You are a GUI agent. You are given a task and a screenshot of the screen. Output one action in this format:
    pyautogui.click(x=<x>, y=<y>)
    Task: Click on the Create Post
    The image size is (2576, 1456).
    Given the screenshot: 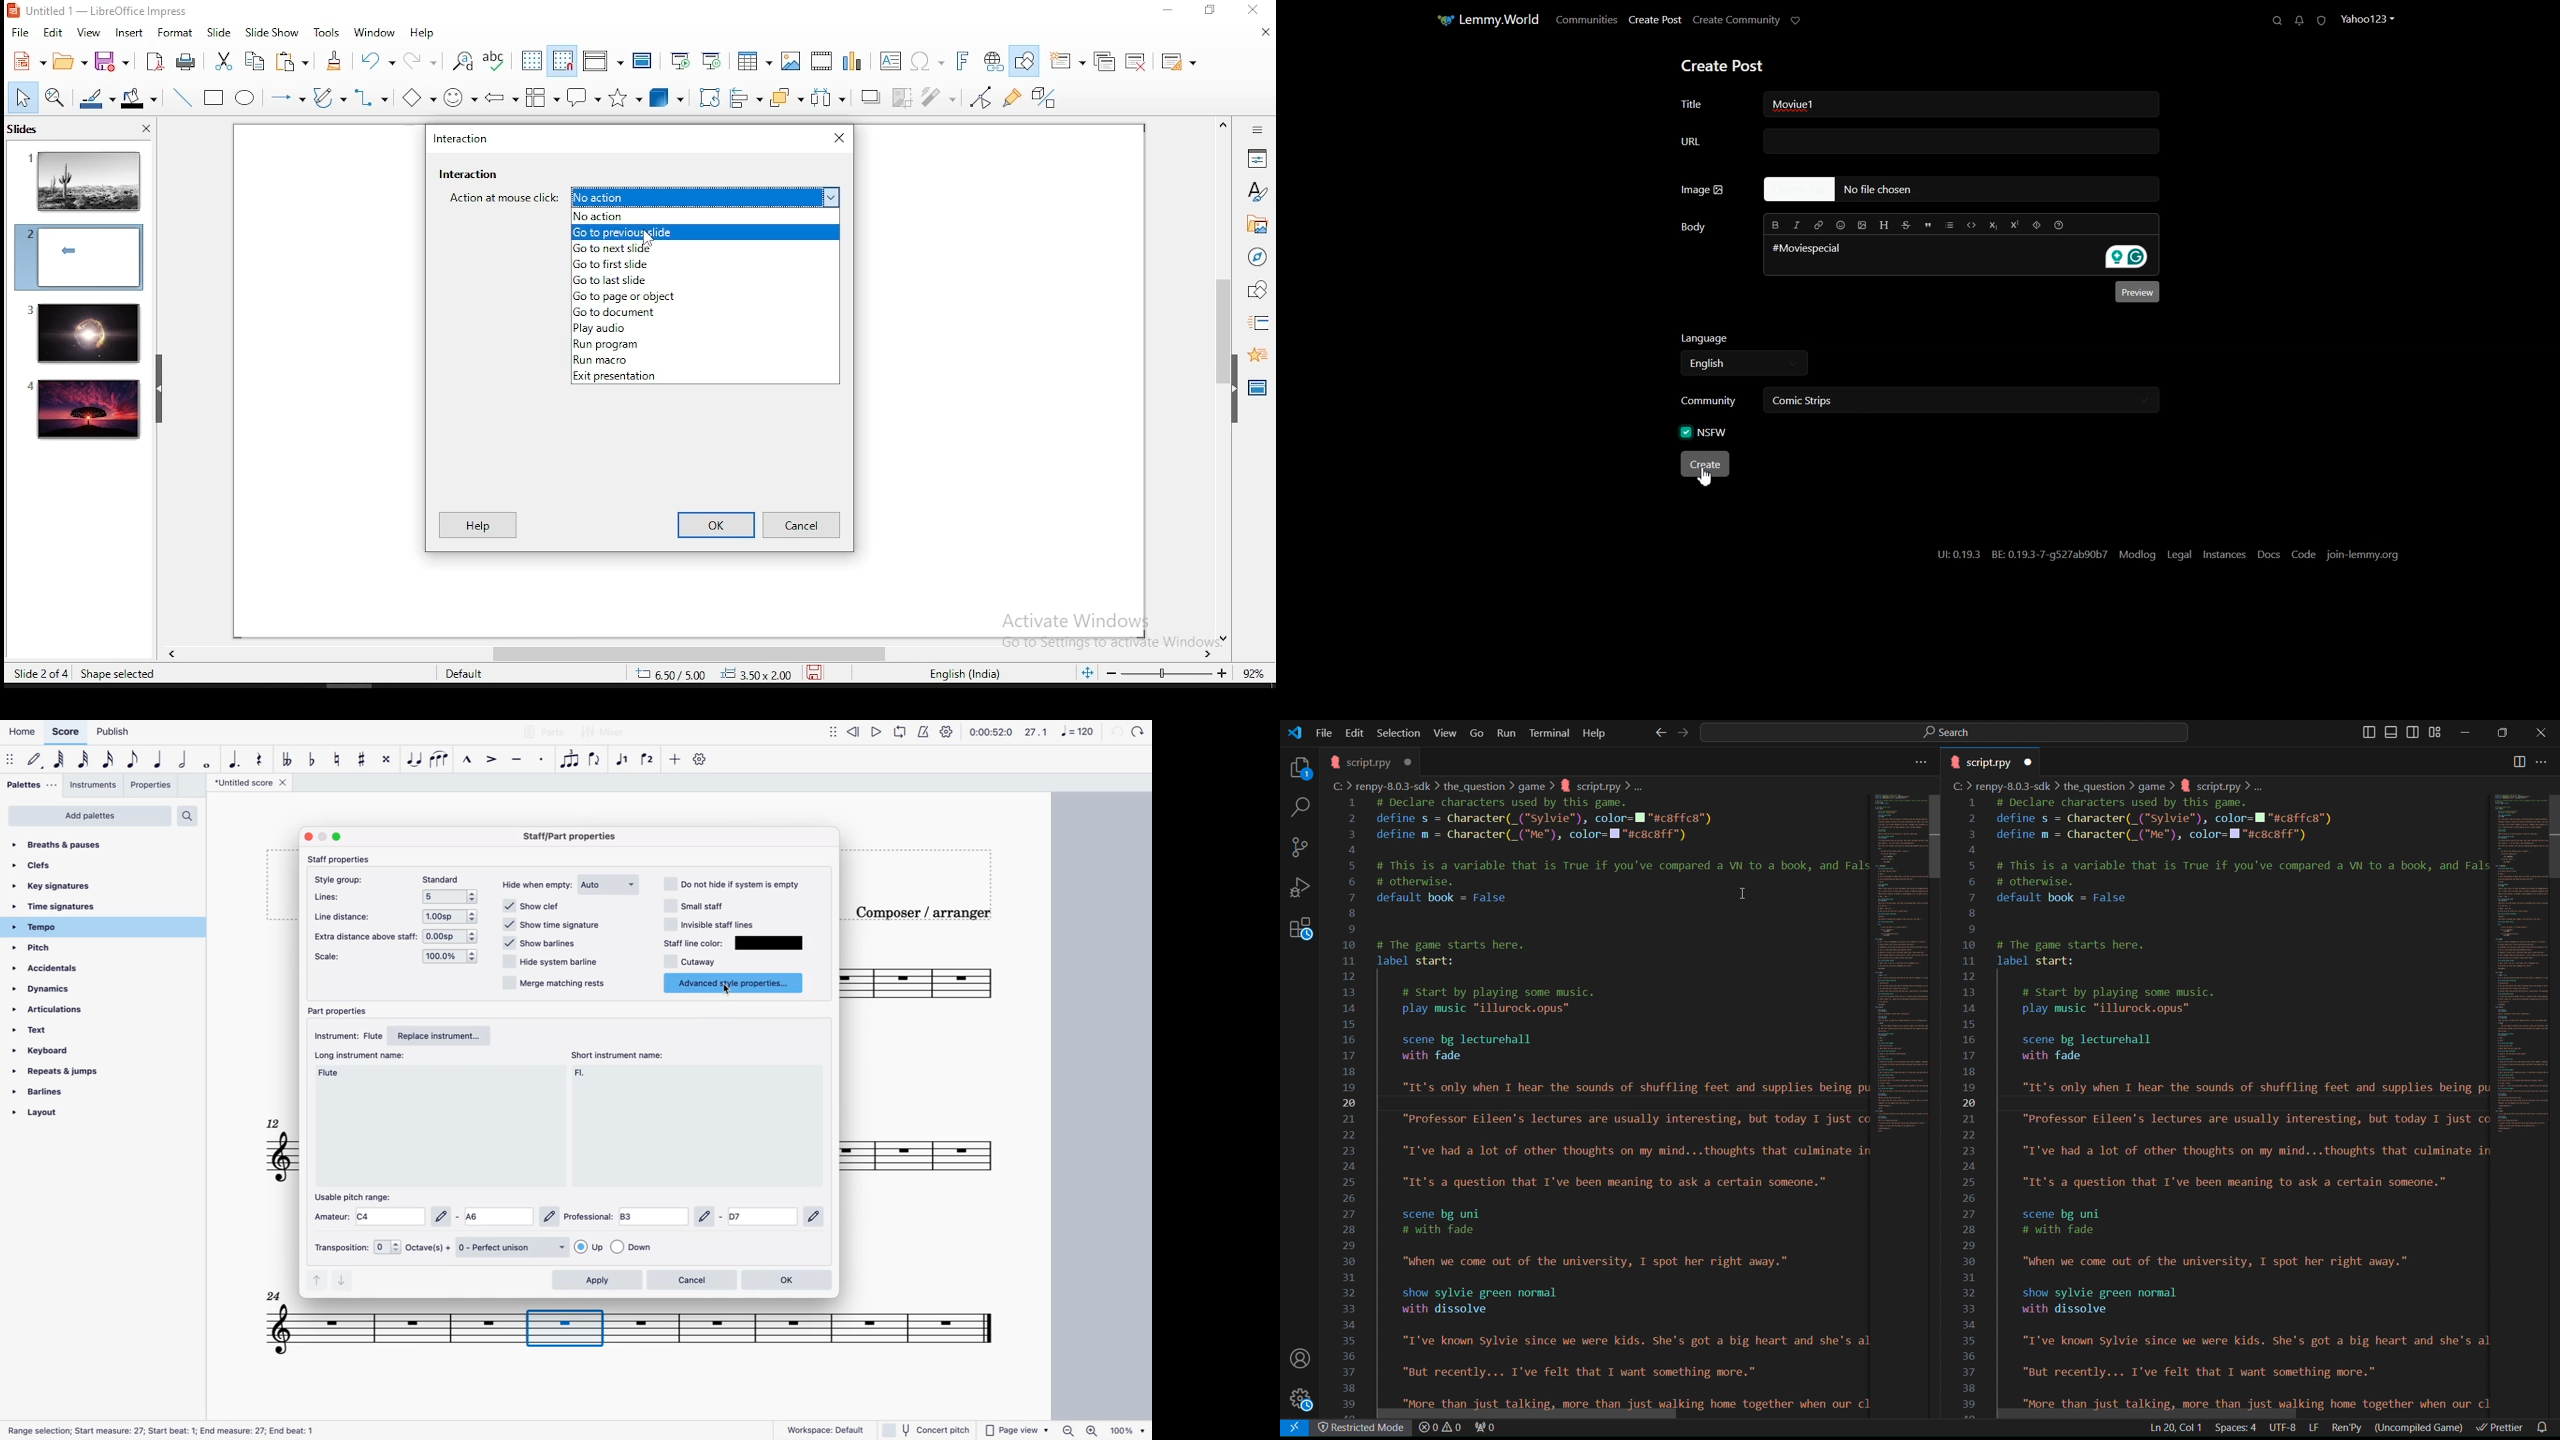 What is the action you would take?
    pyautogui.click(x=1655, y=19)
    